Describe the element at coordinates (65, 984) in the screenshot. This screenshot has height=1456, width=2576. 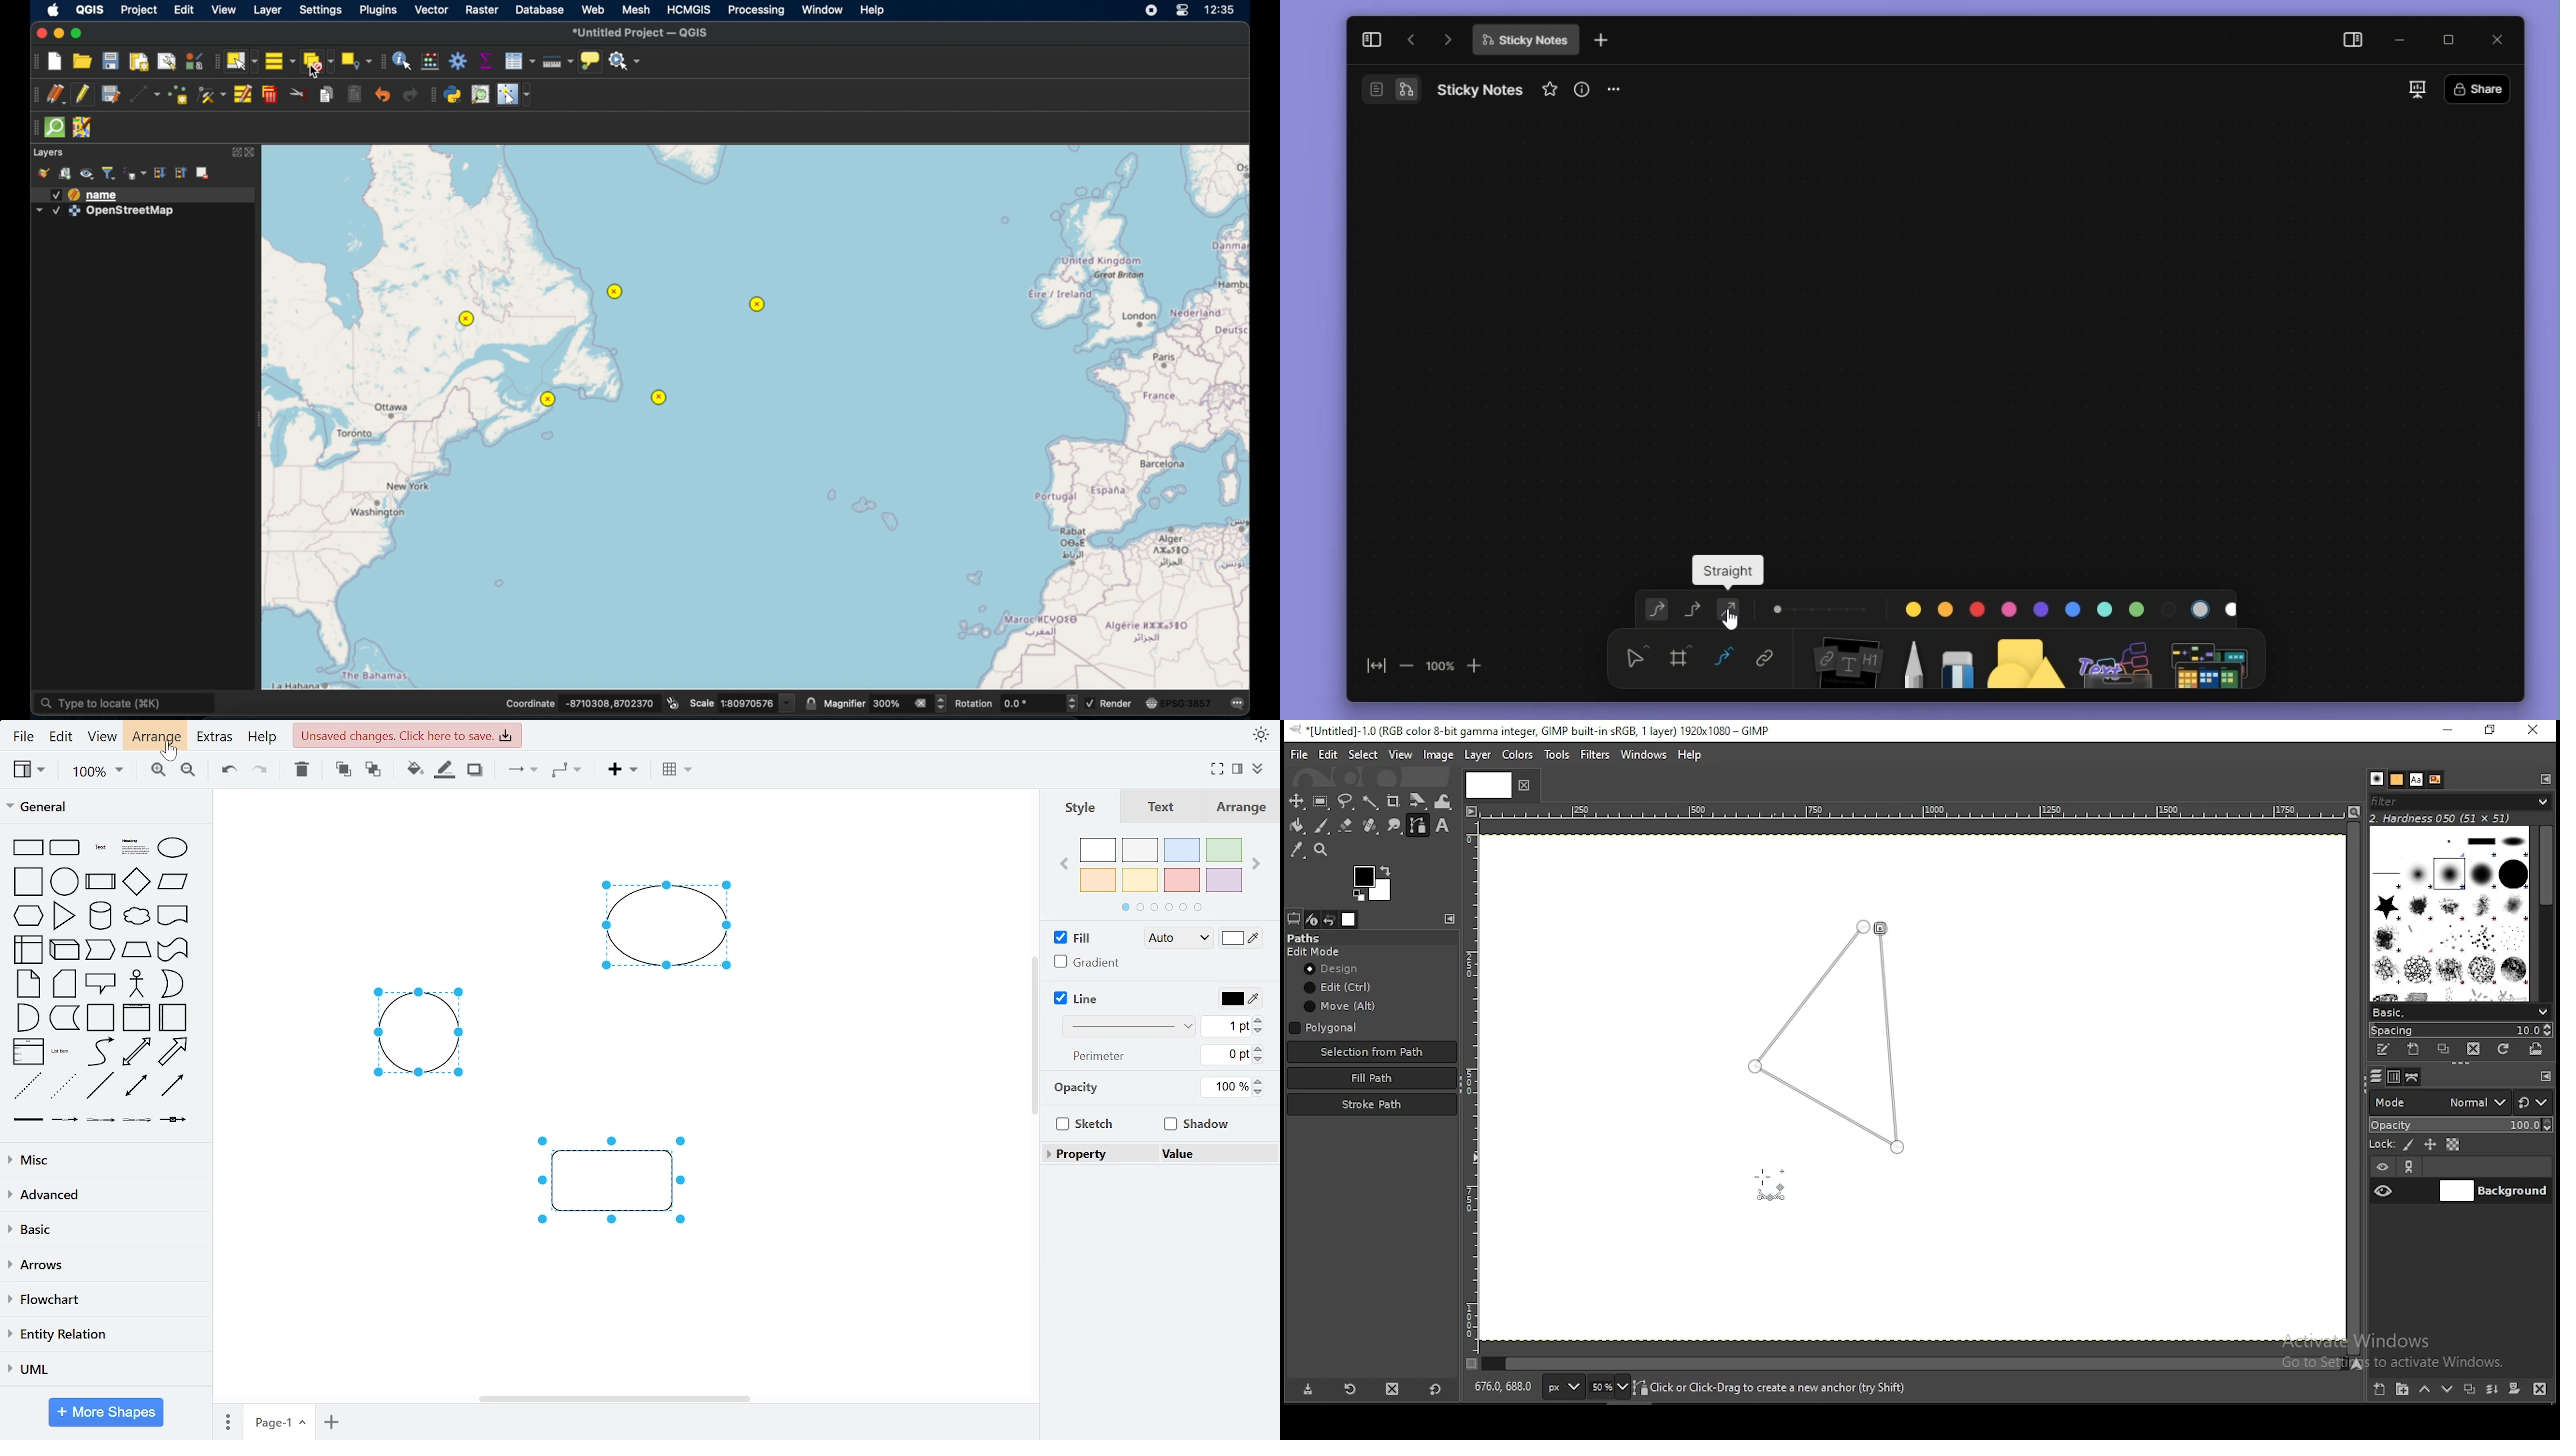
I see `card` at that location.